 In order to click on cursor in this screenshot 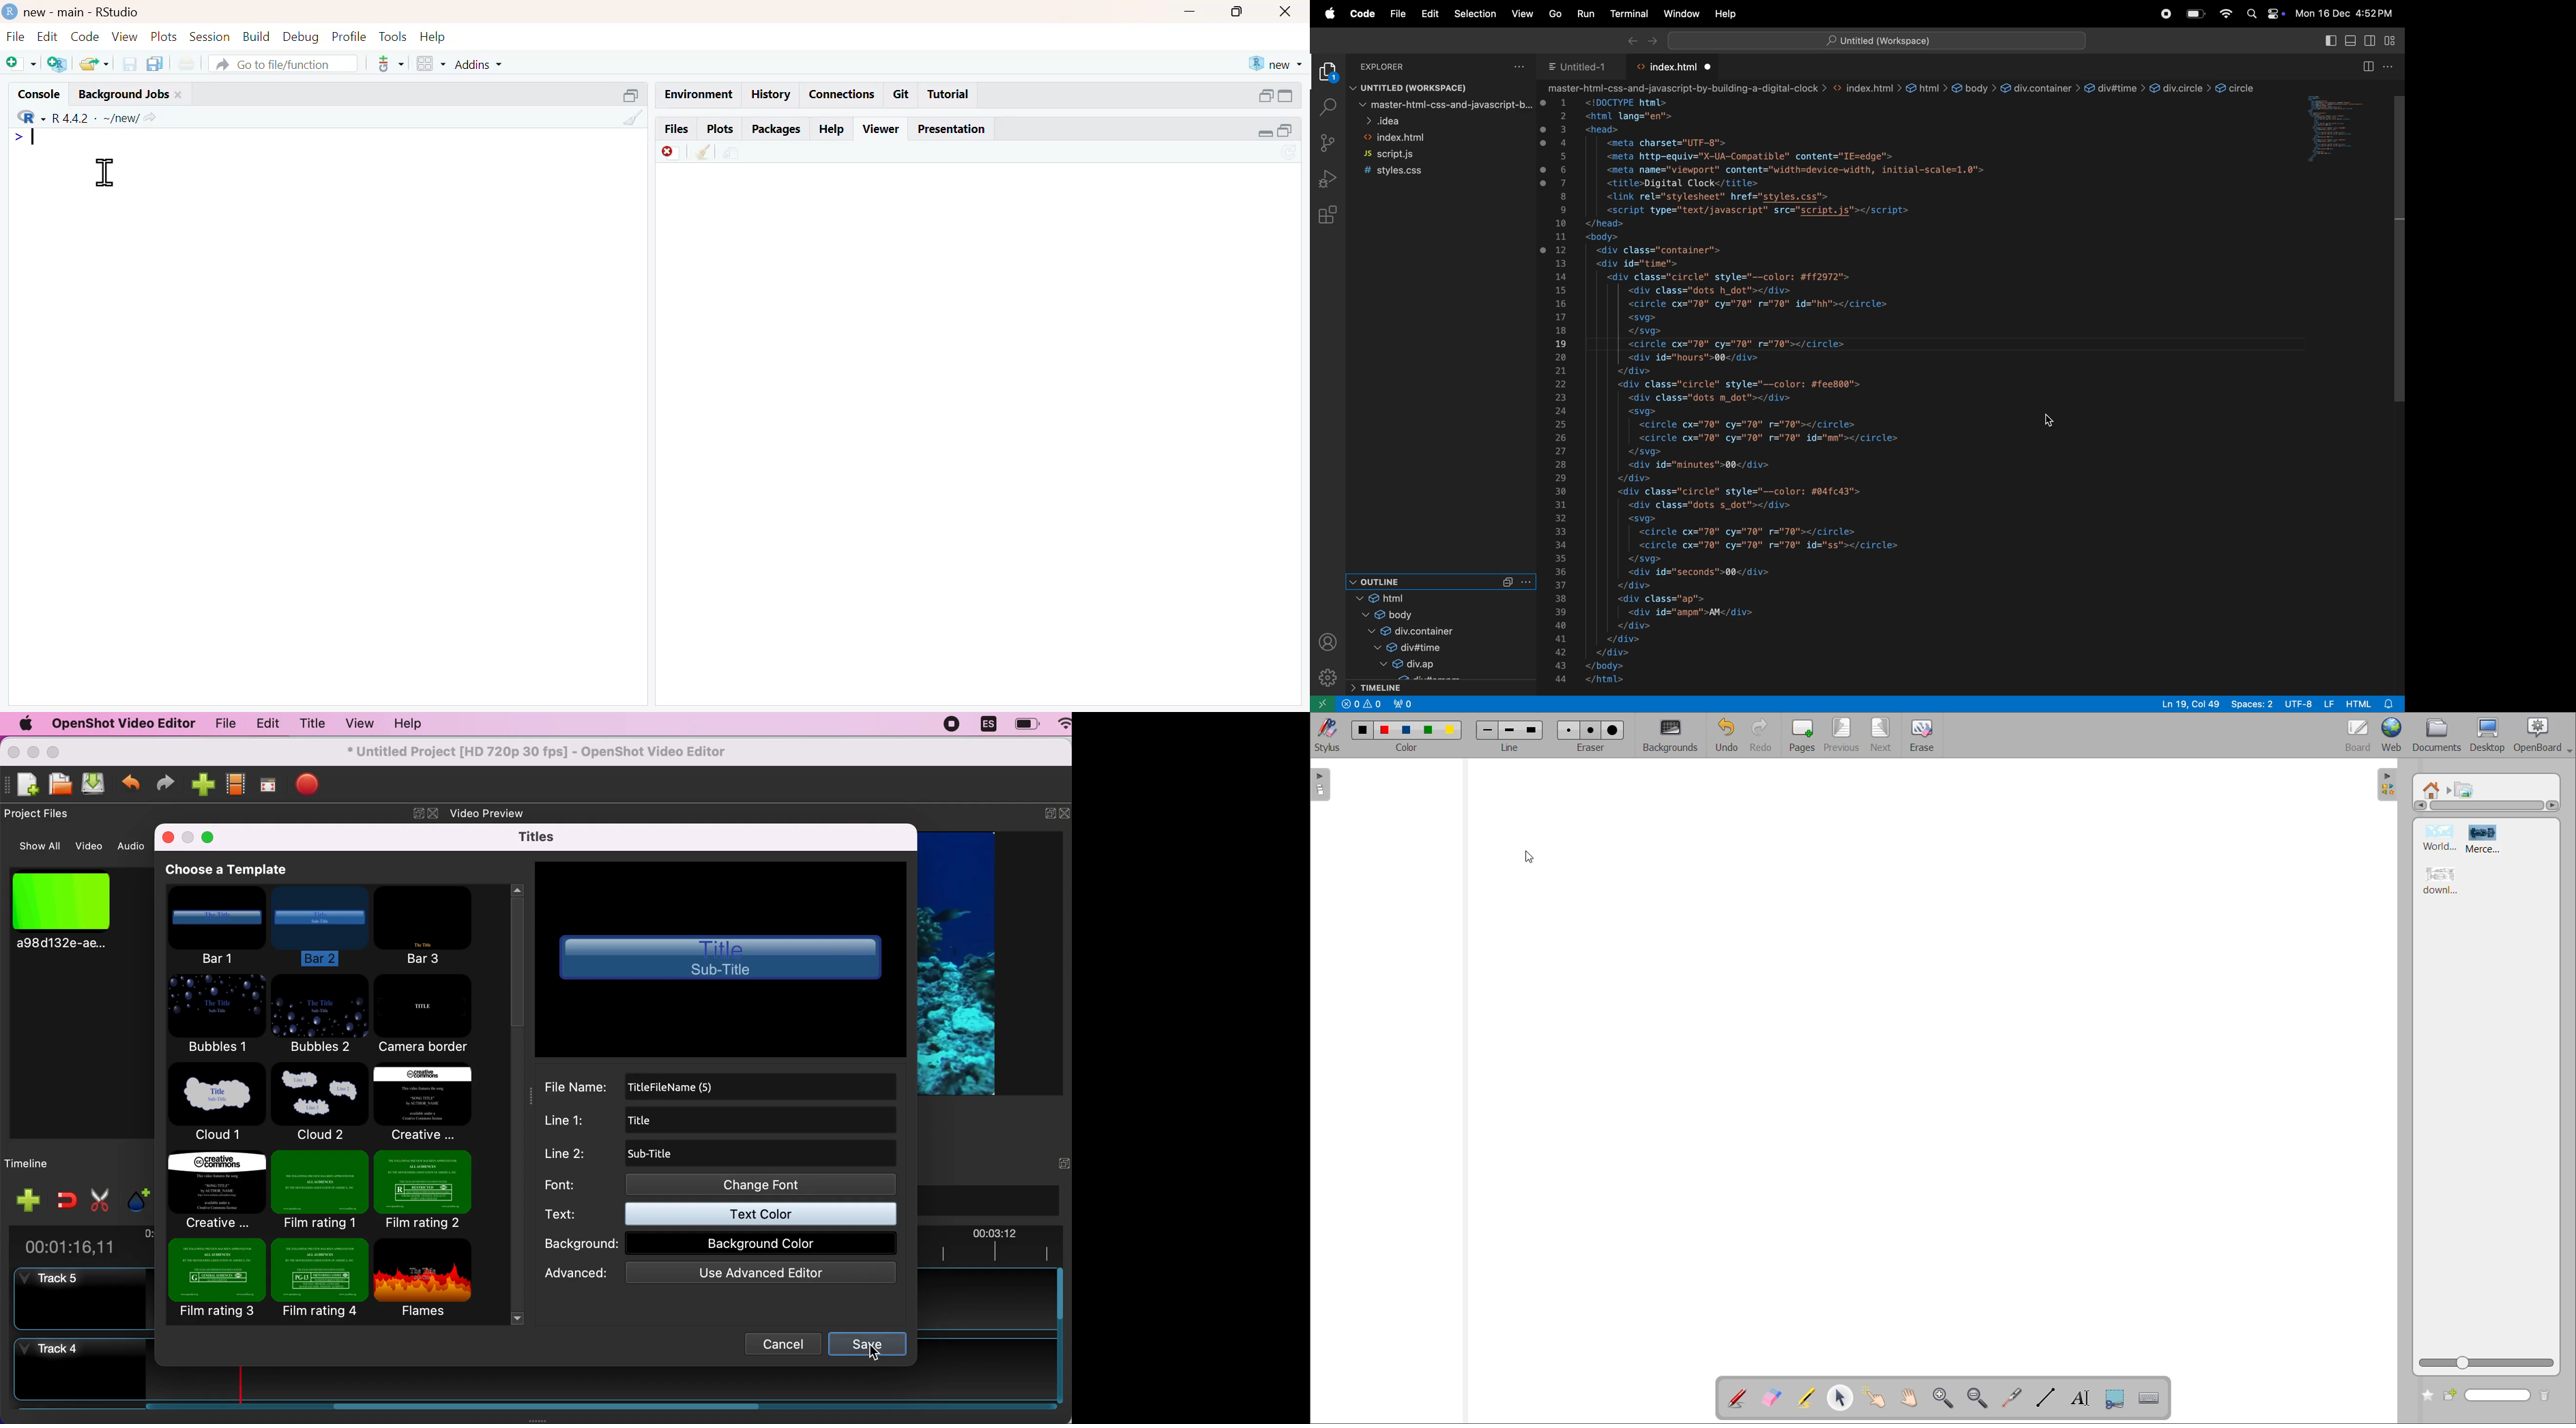, I will do `click(106, 173)`.